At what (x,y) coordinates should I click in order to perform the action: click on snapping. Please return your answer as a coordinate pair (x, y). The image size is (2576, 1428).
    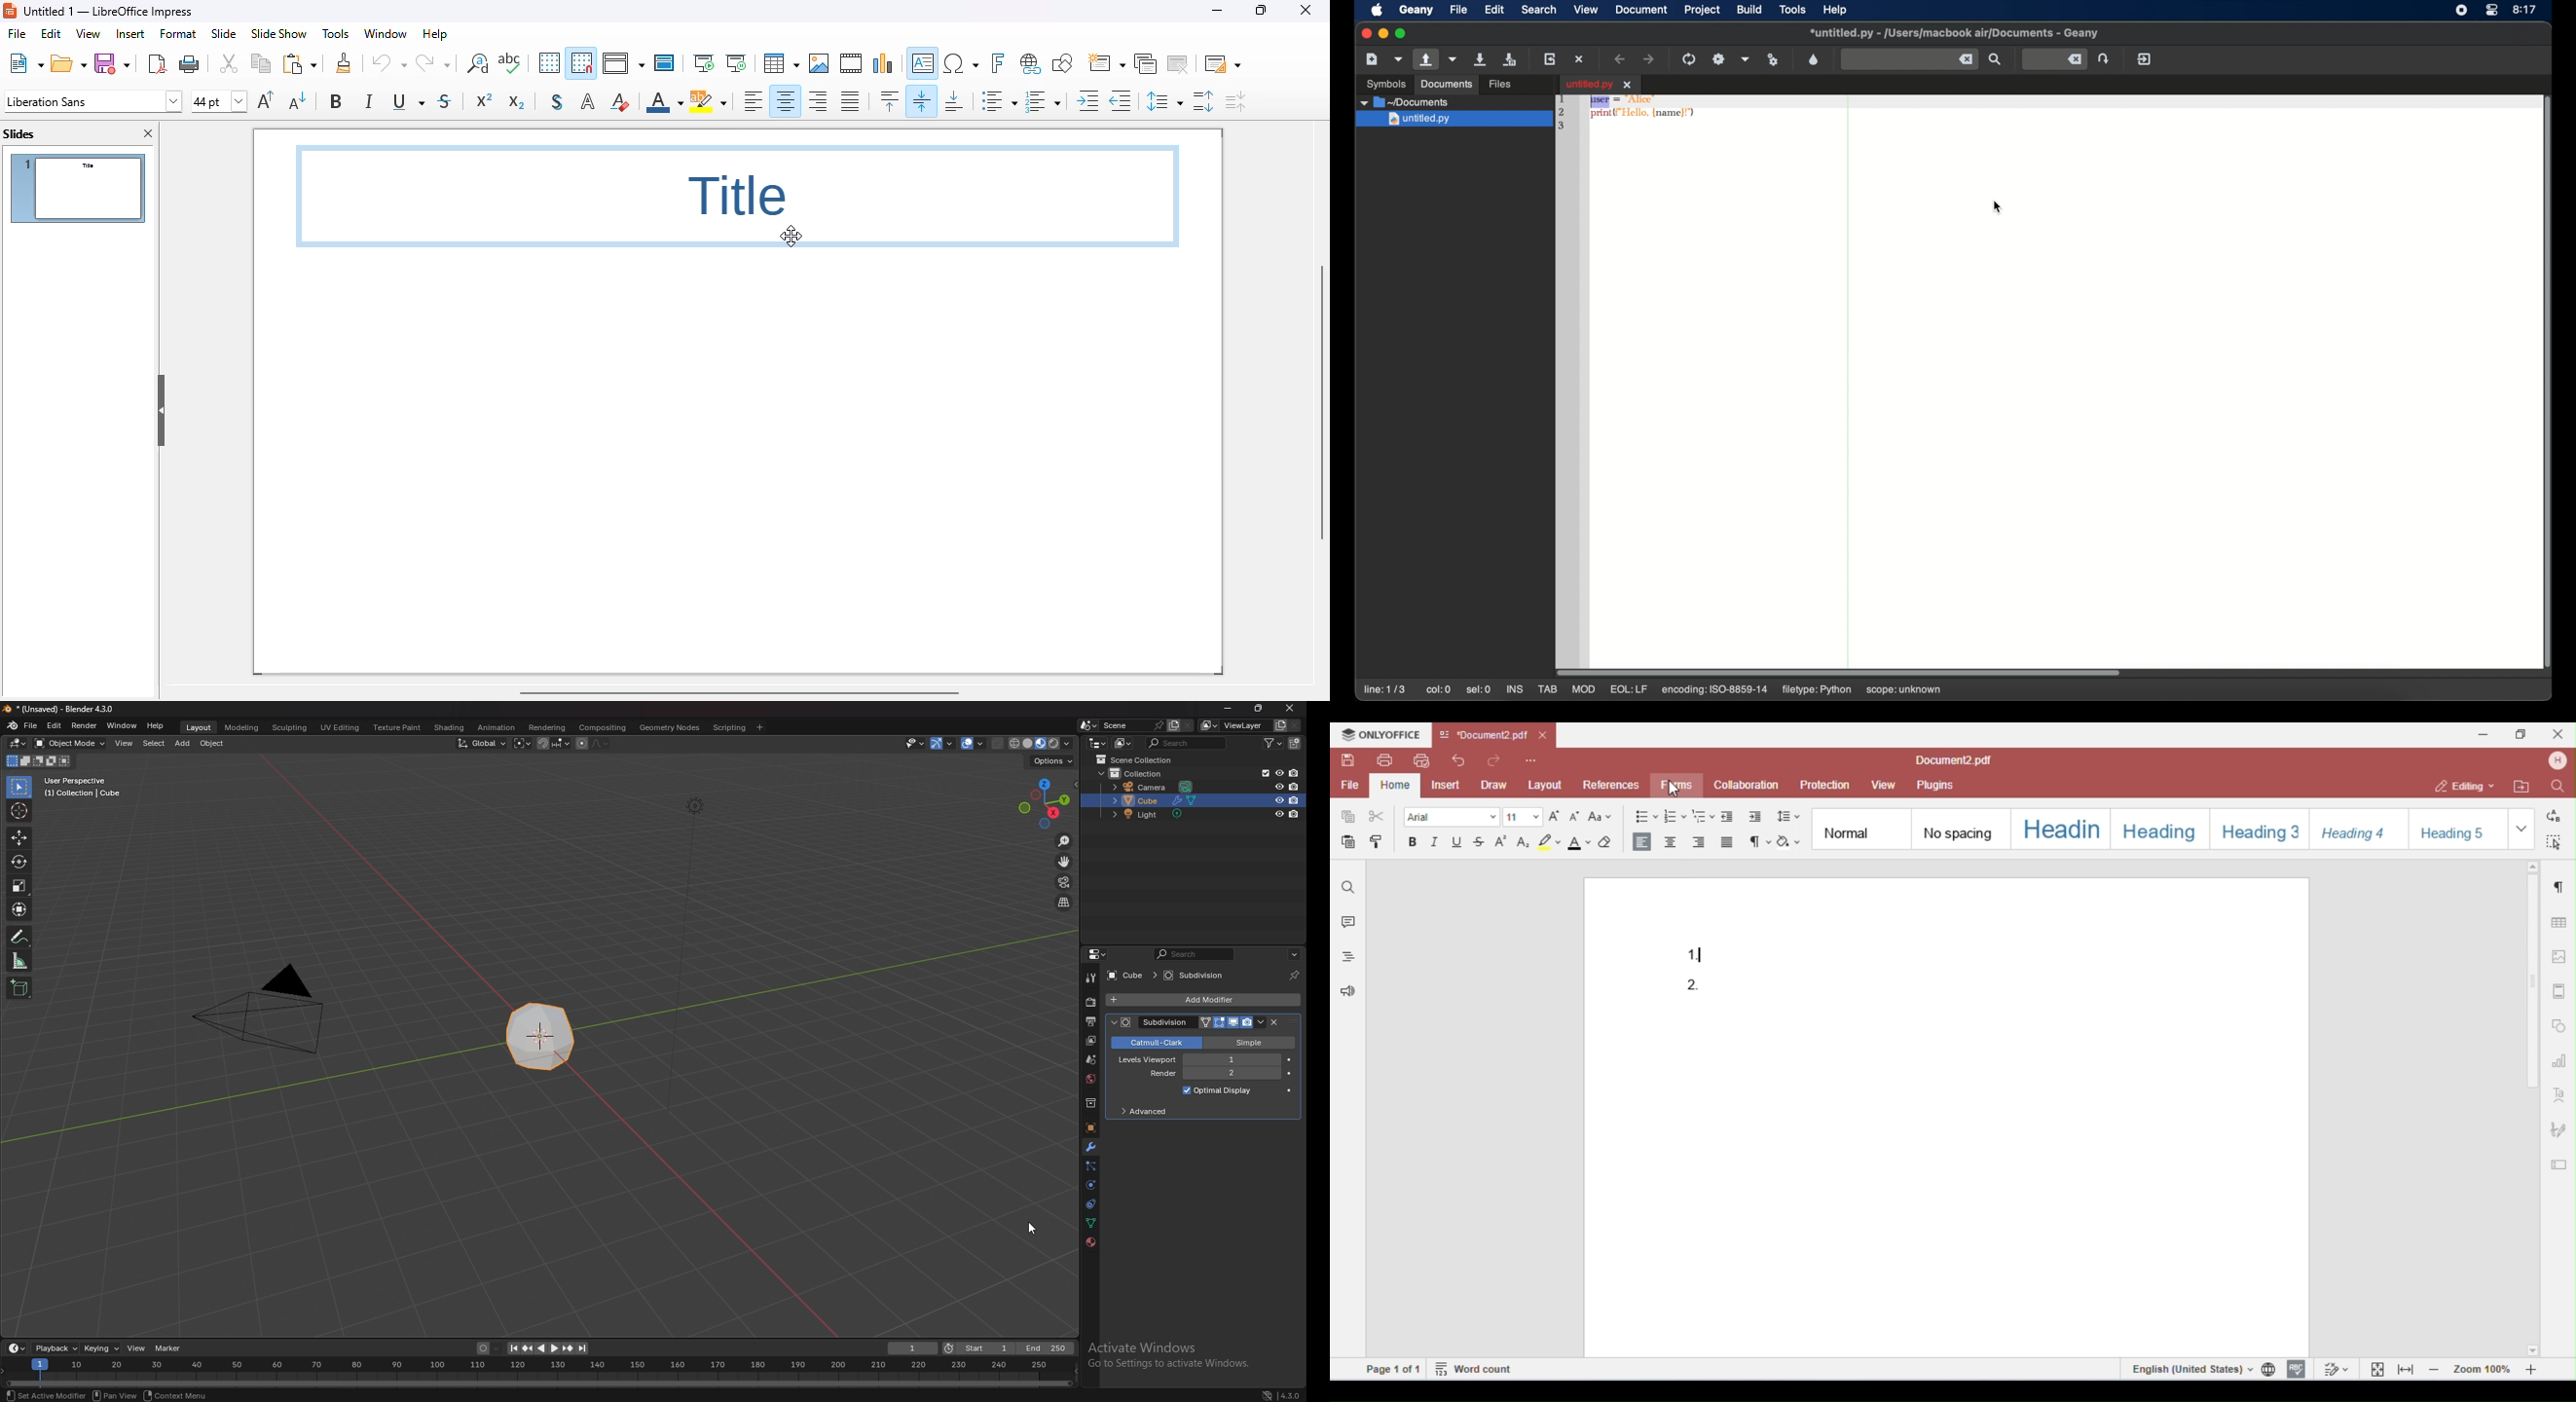
    Looking at the image, I should click on (554, 744).